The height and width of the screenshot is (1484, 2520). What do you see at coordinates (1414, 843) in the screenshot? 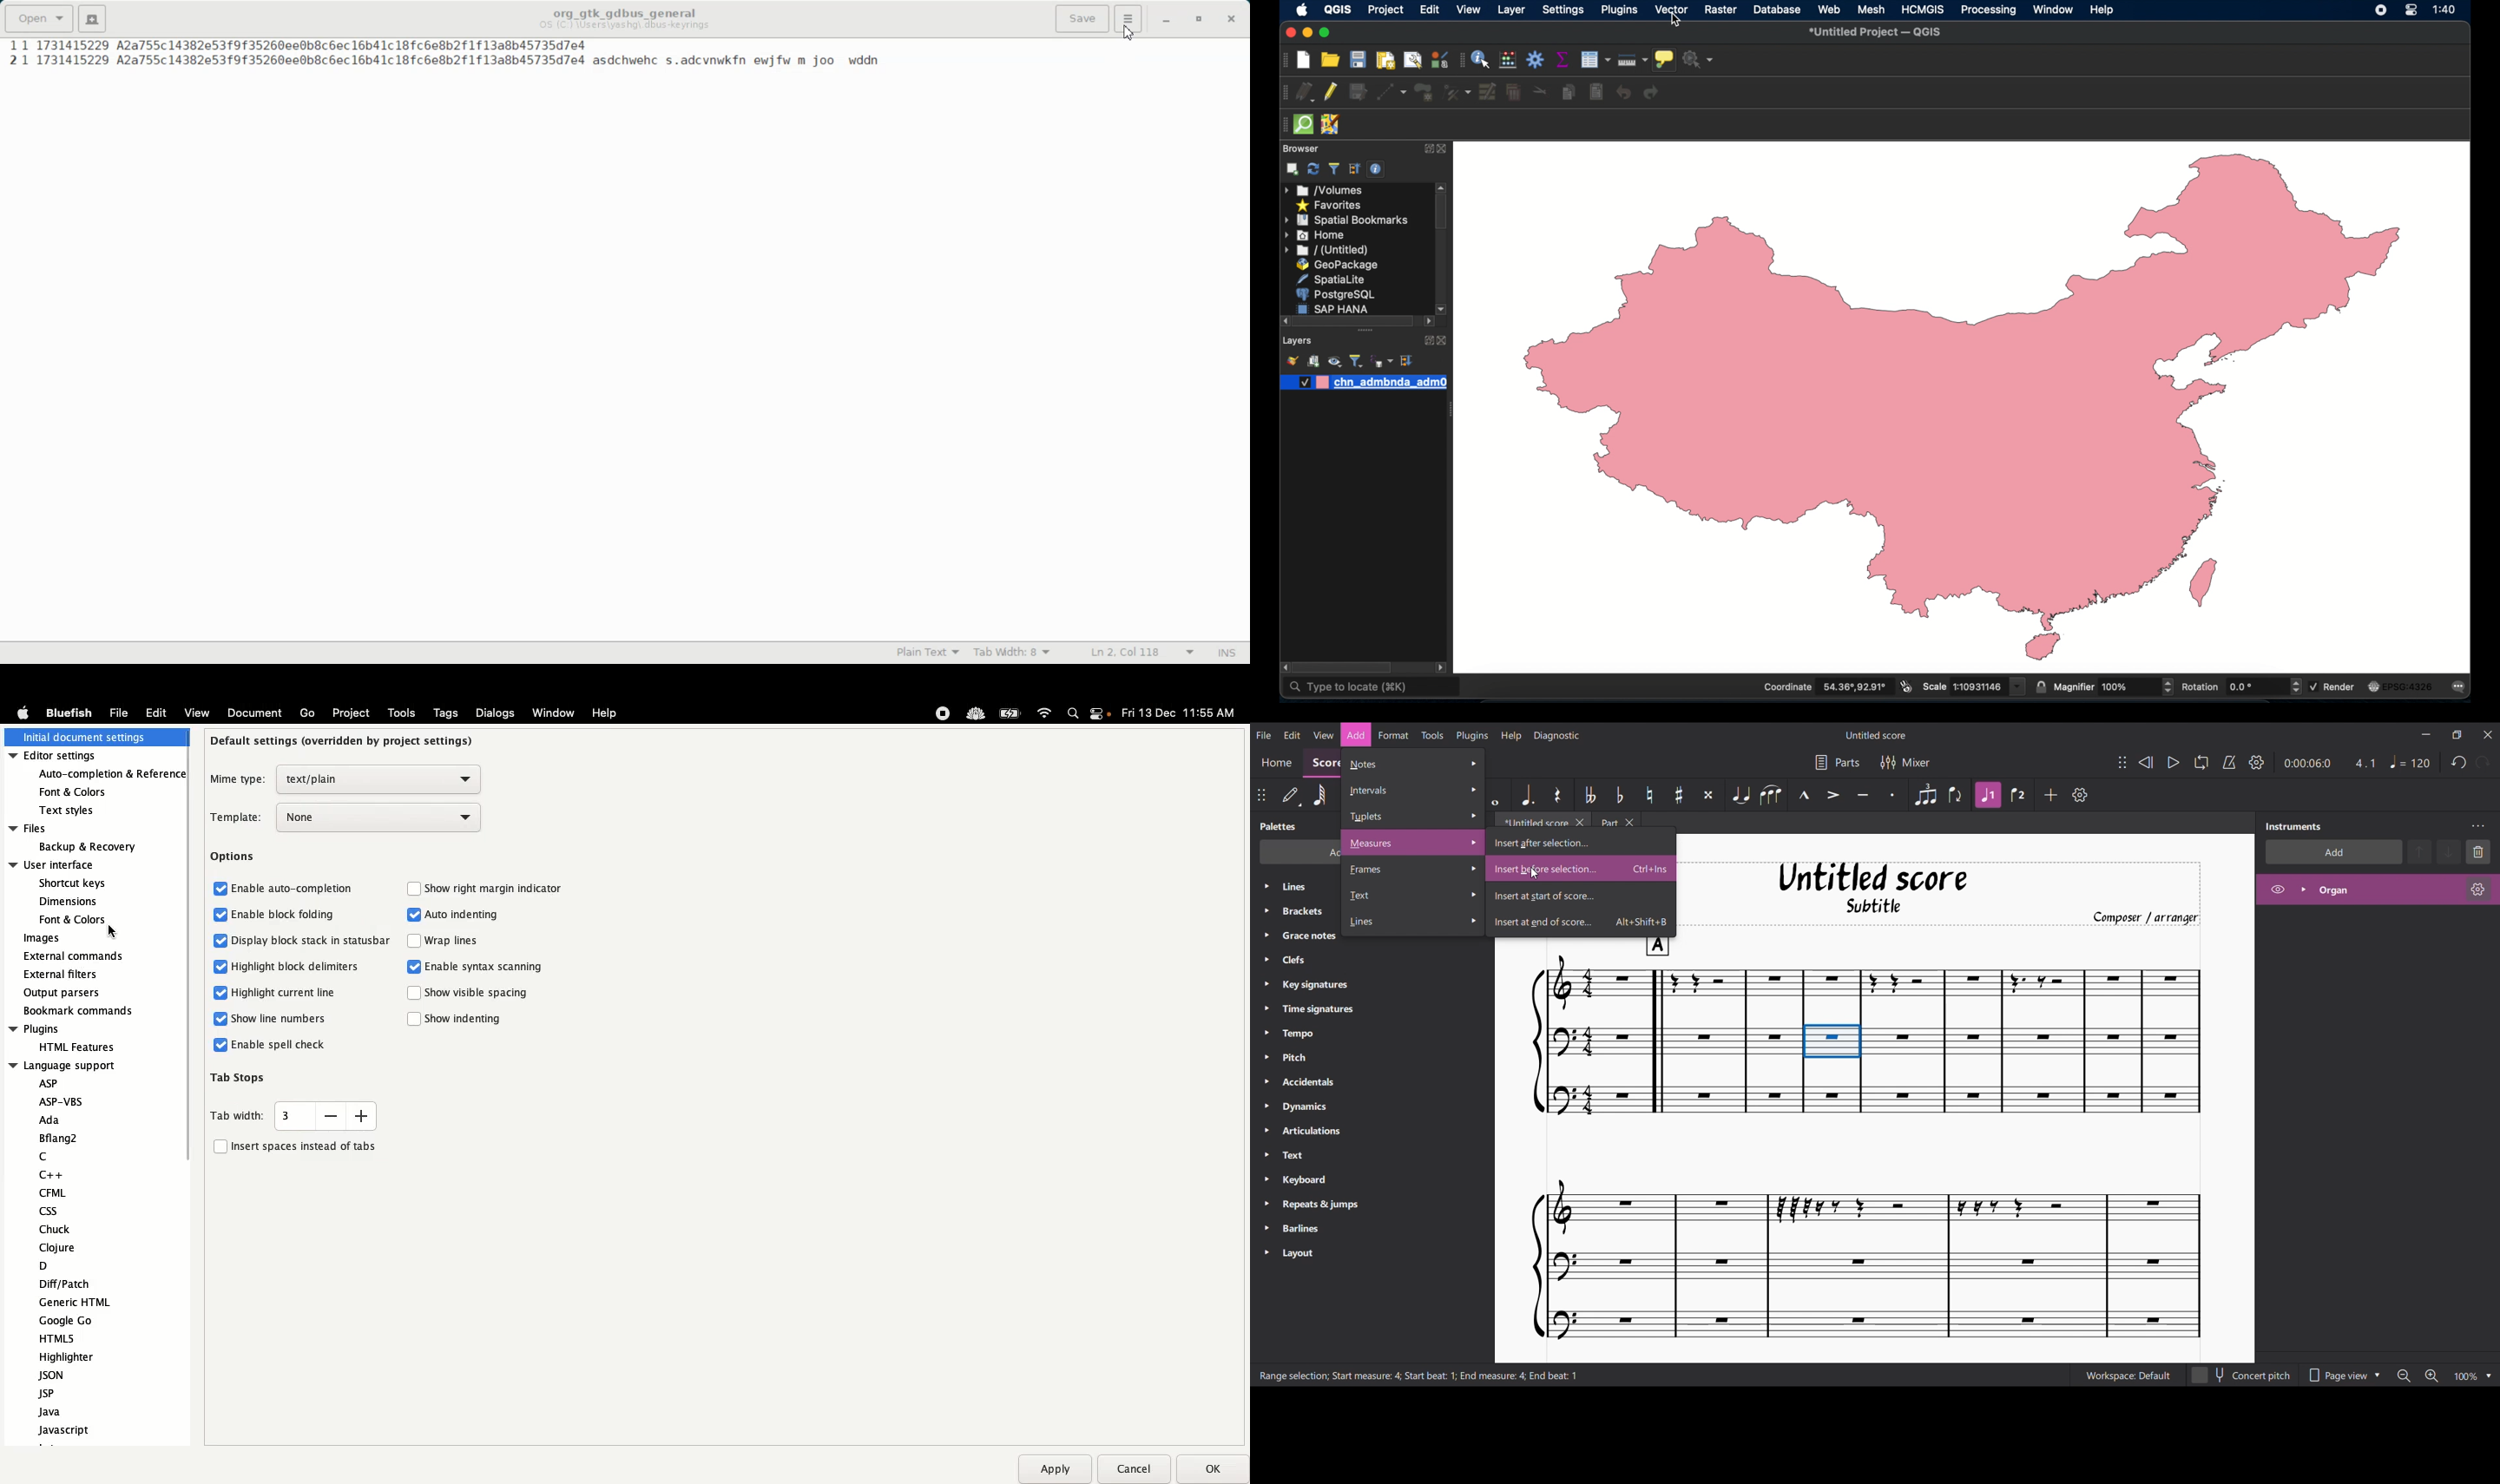
I see `Measures options` at bounding box center [1414, 843].